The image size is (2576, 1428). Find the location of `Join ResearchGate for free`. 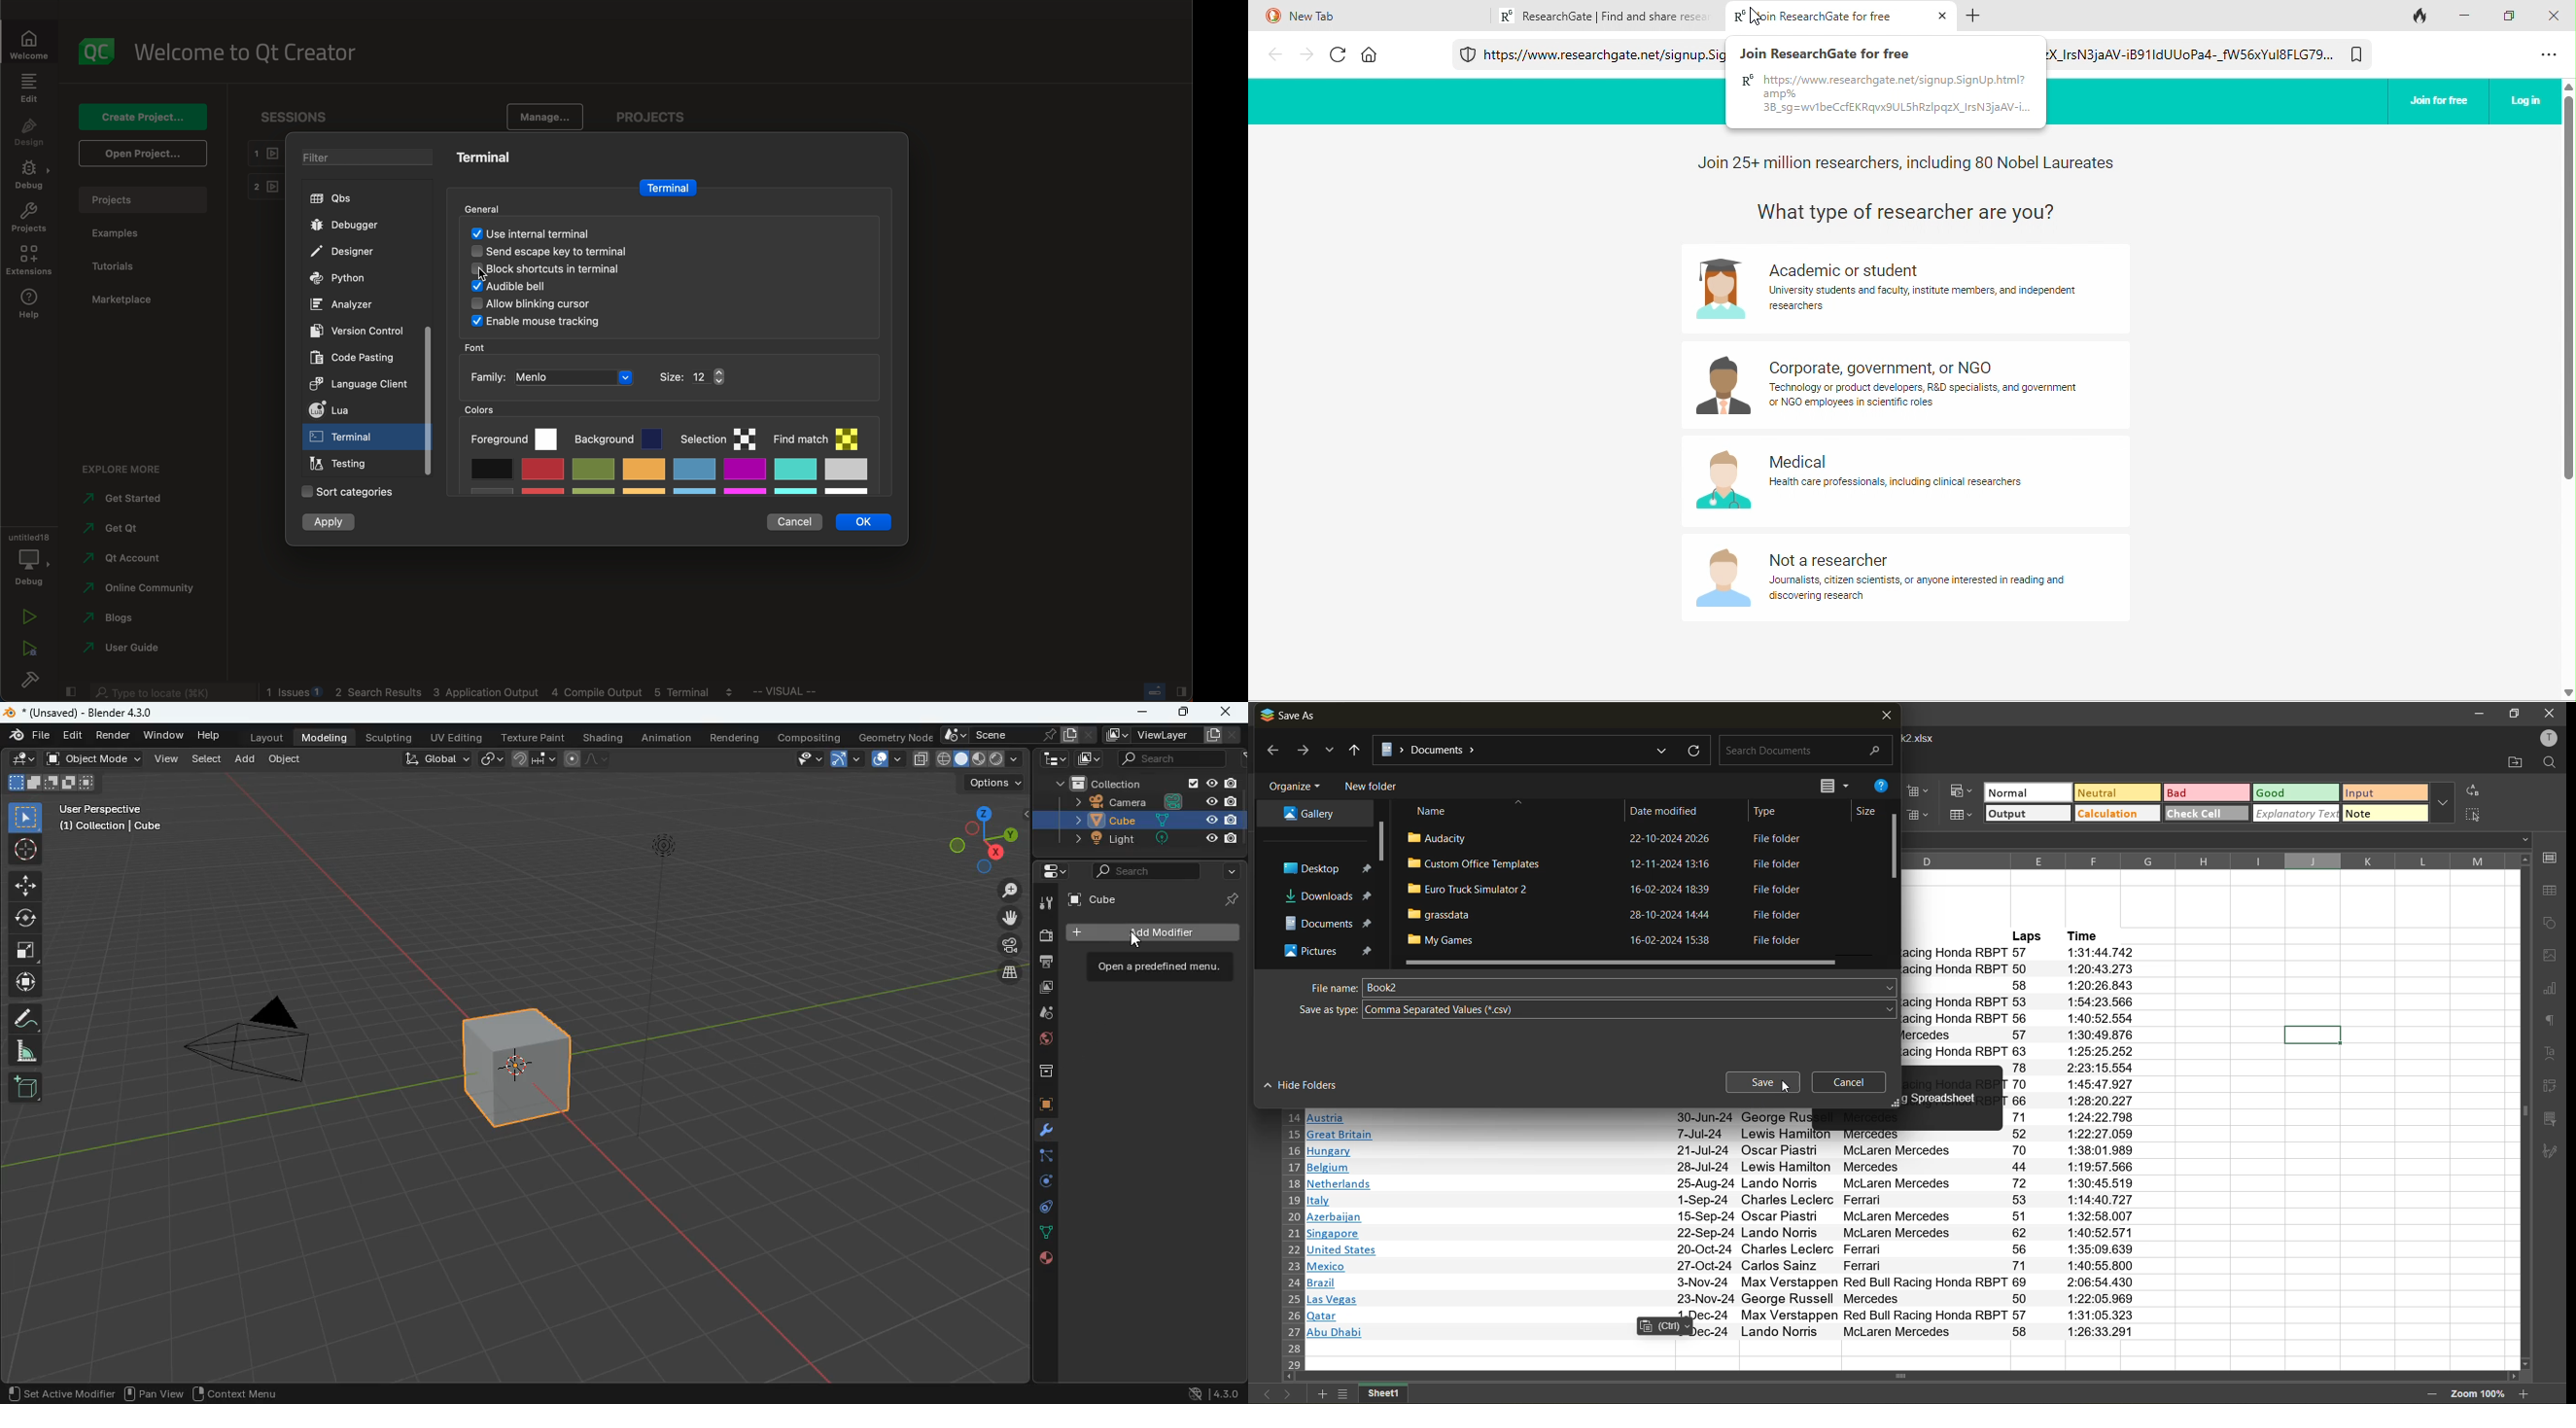

Join ResearchGate for free is located at coordinates (1835, 52).